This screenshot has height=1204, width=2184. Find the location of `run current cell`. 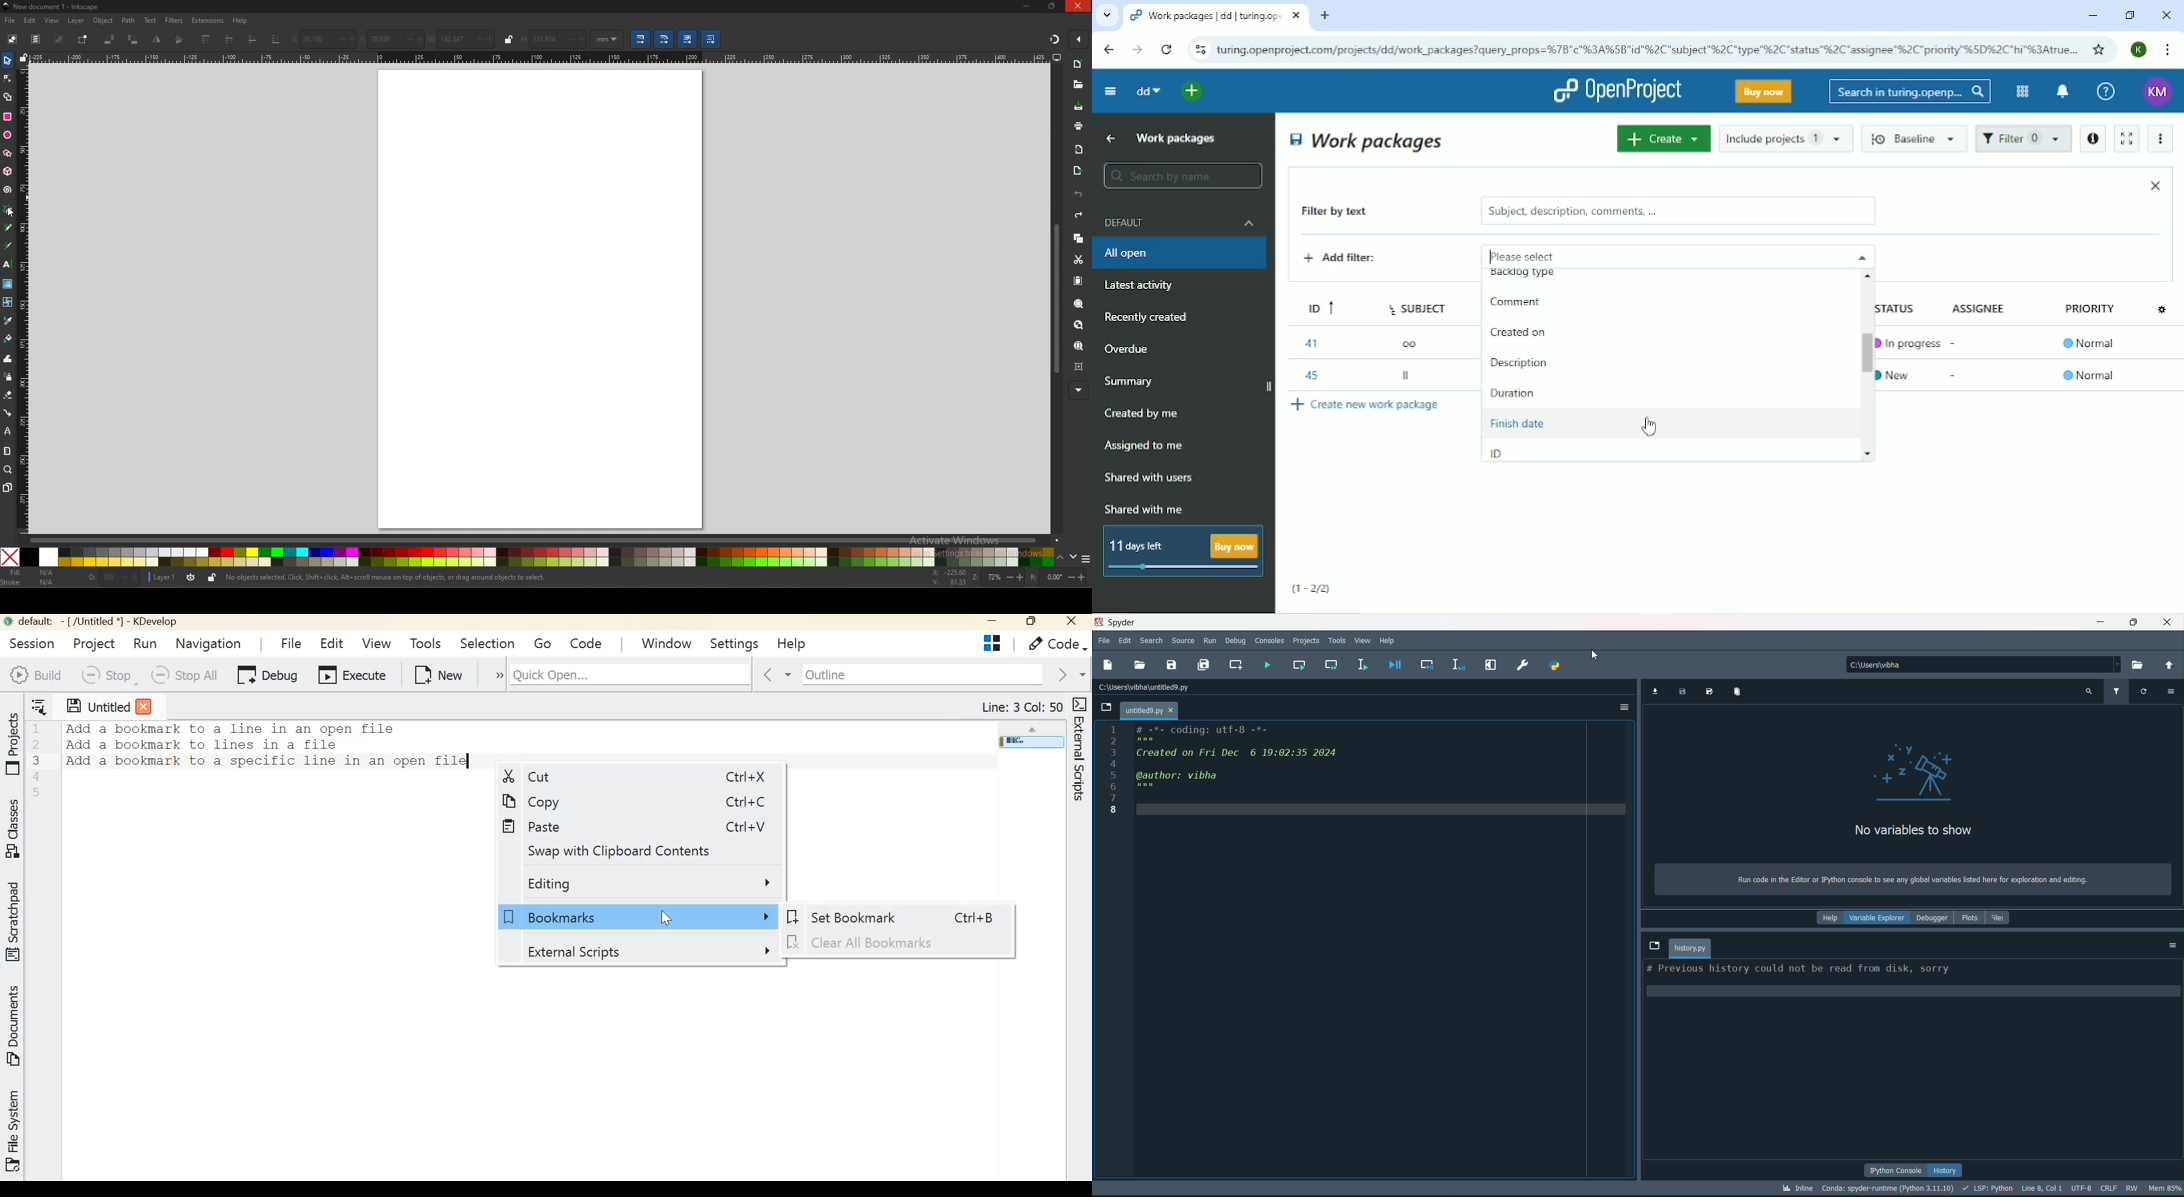

run current cell is located at coordinates (1299, 665).